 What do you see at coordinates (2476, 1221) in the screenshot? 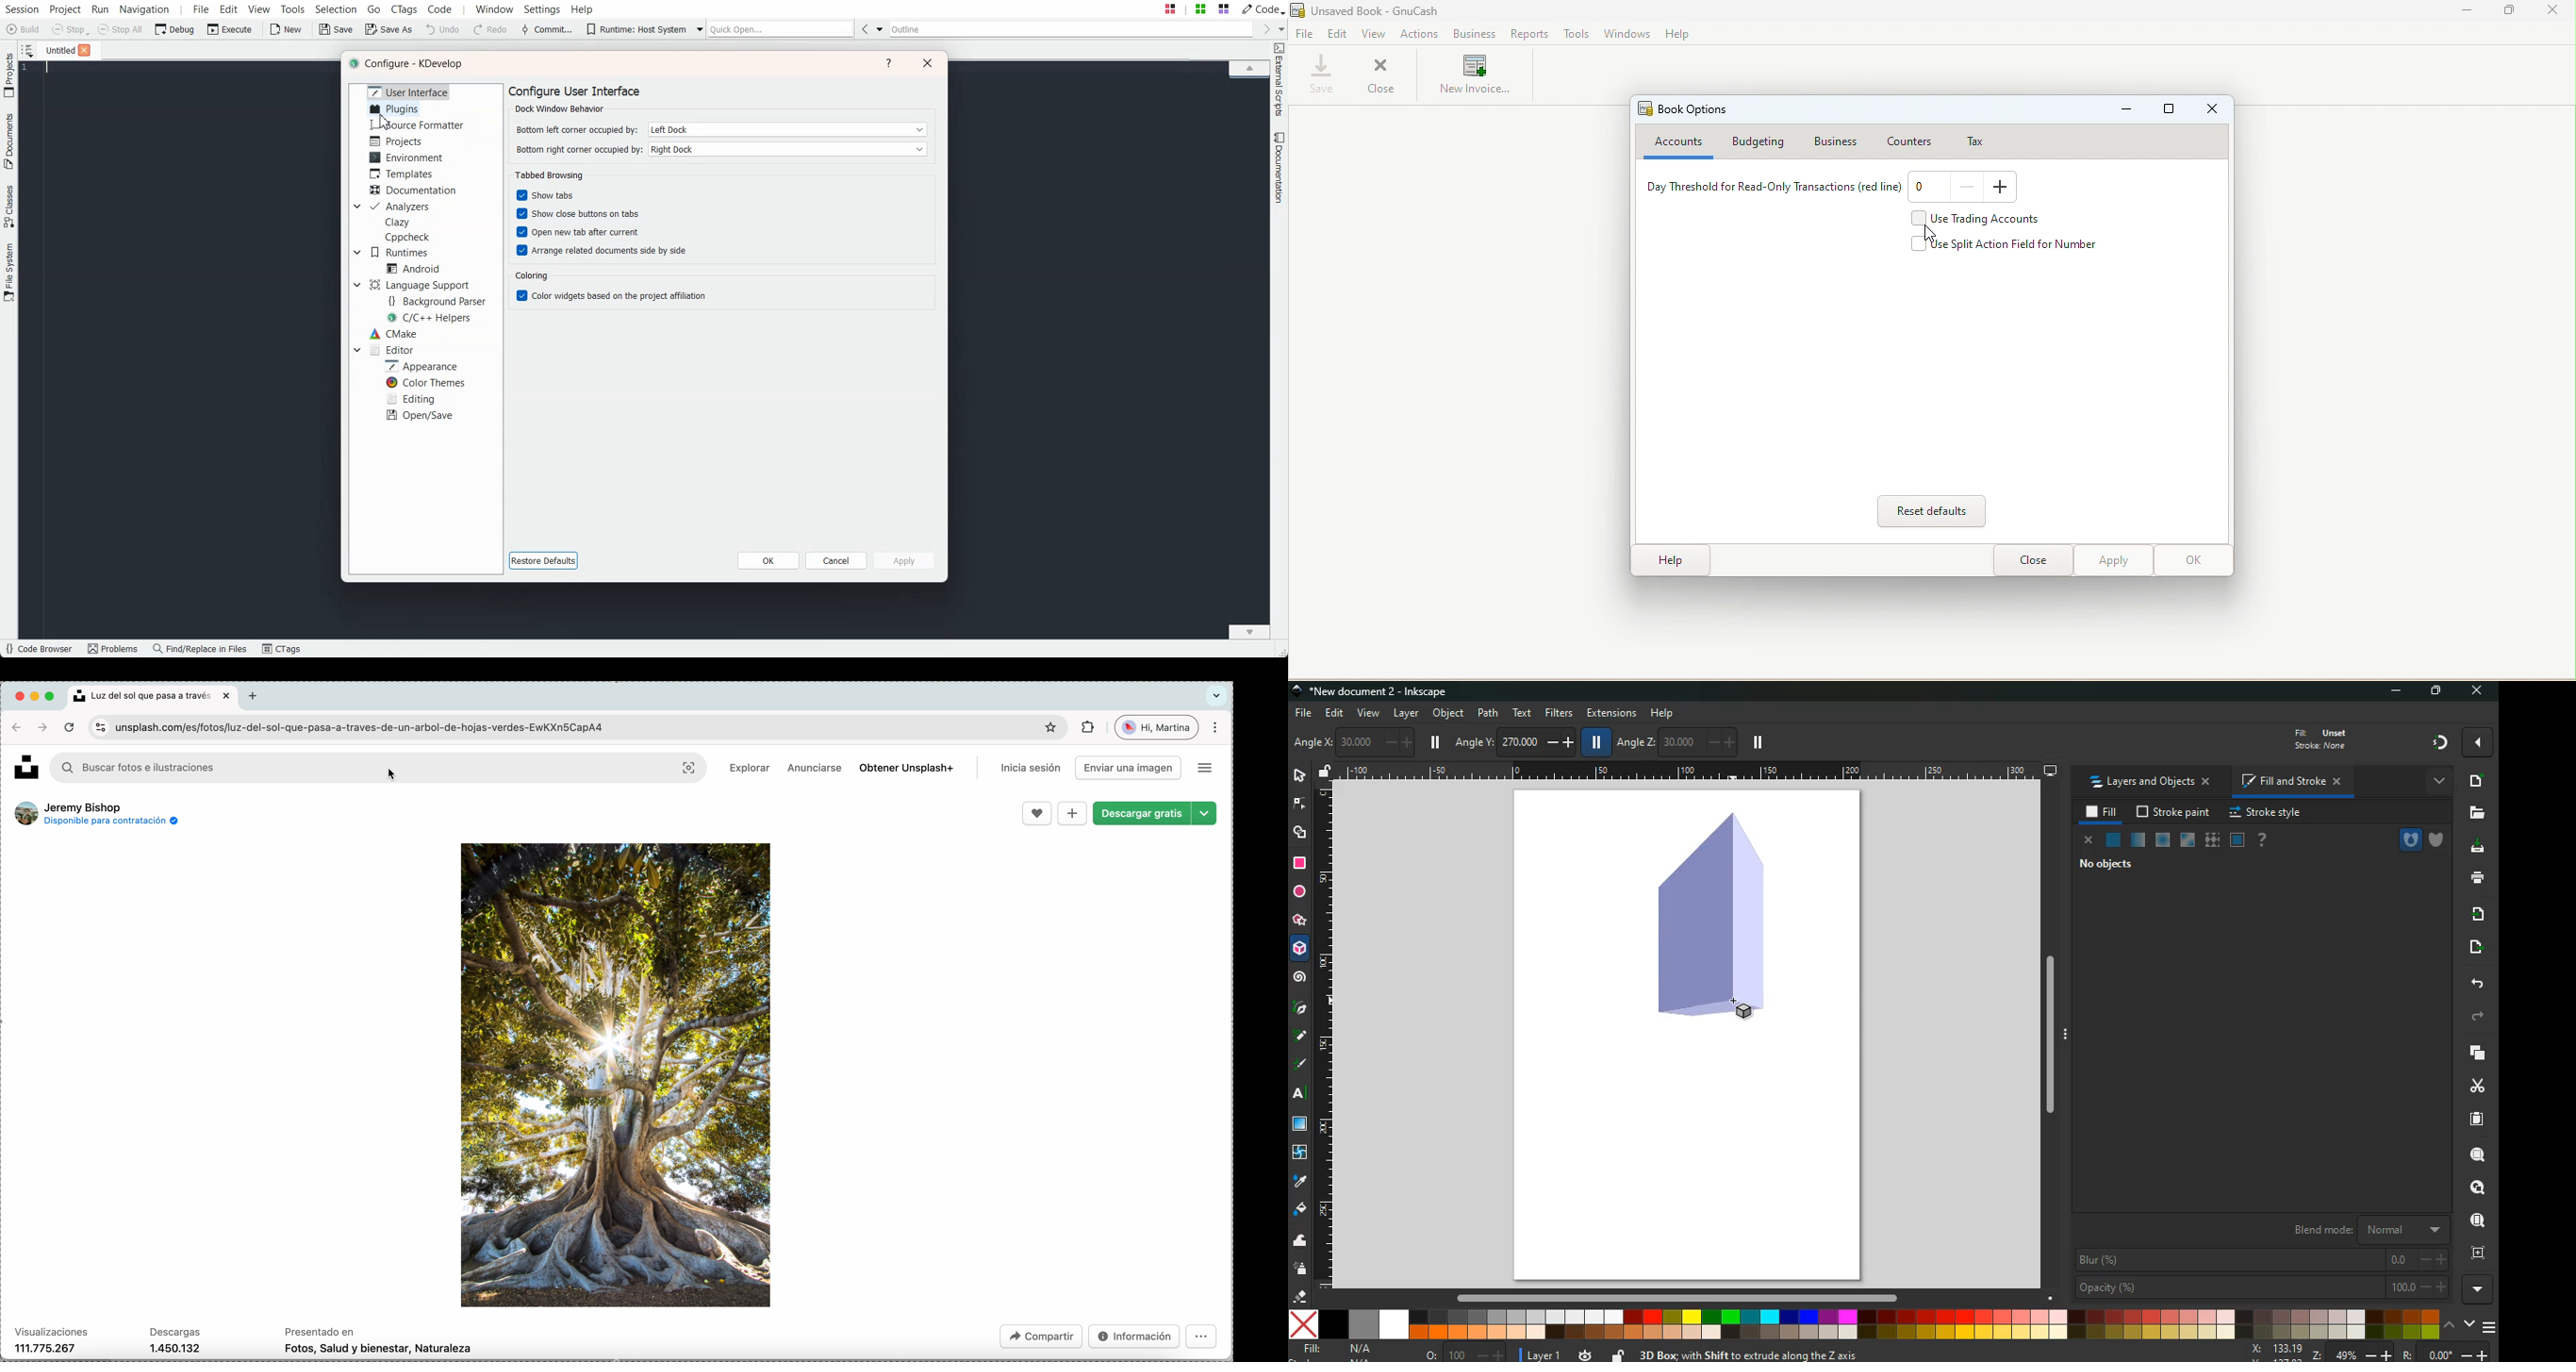
I see `find` at bounding box center [2476, 1221].